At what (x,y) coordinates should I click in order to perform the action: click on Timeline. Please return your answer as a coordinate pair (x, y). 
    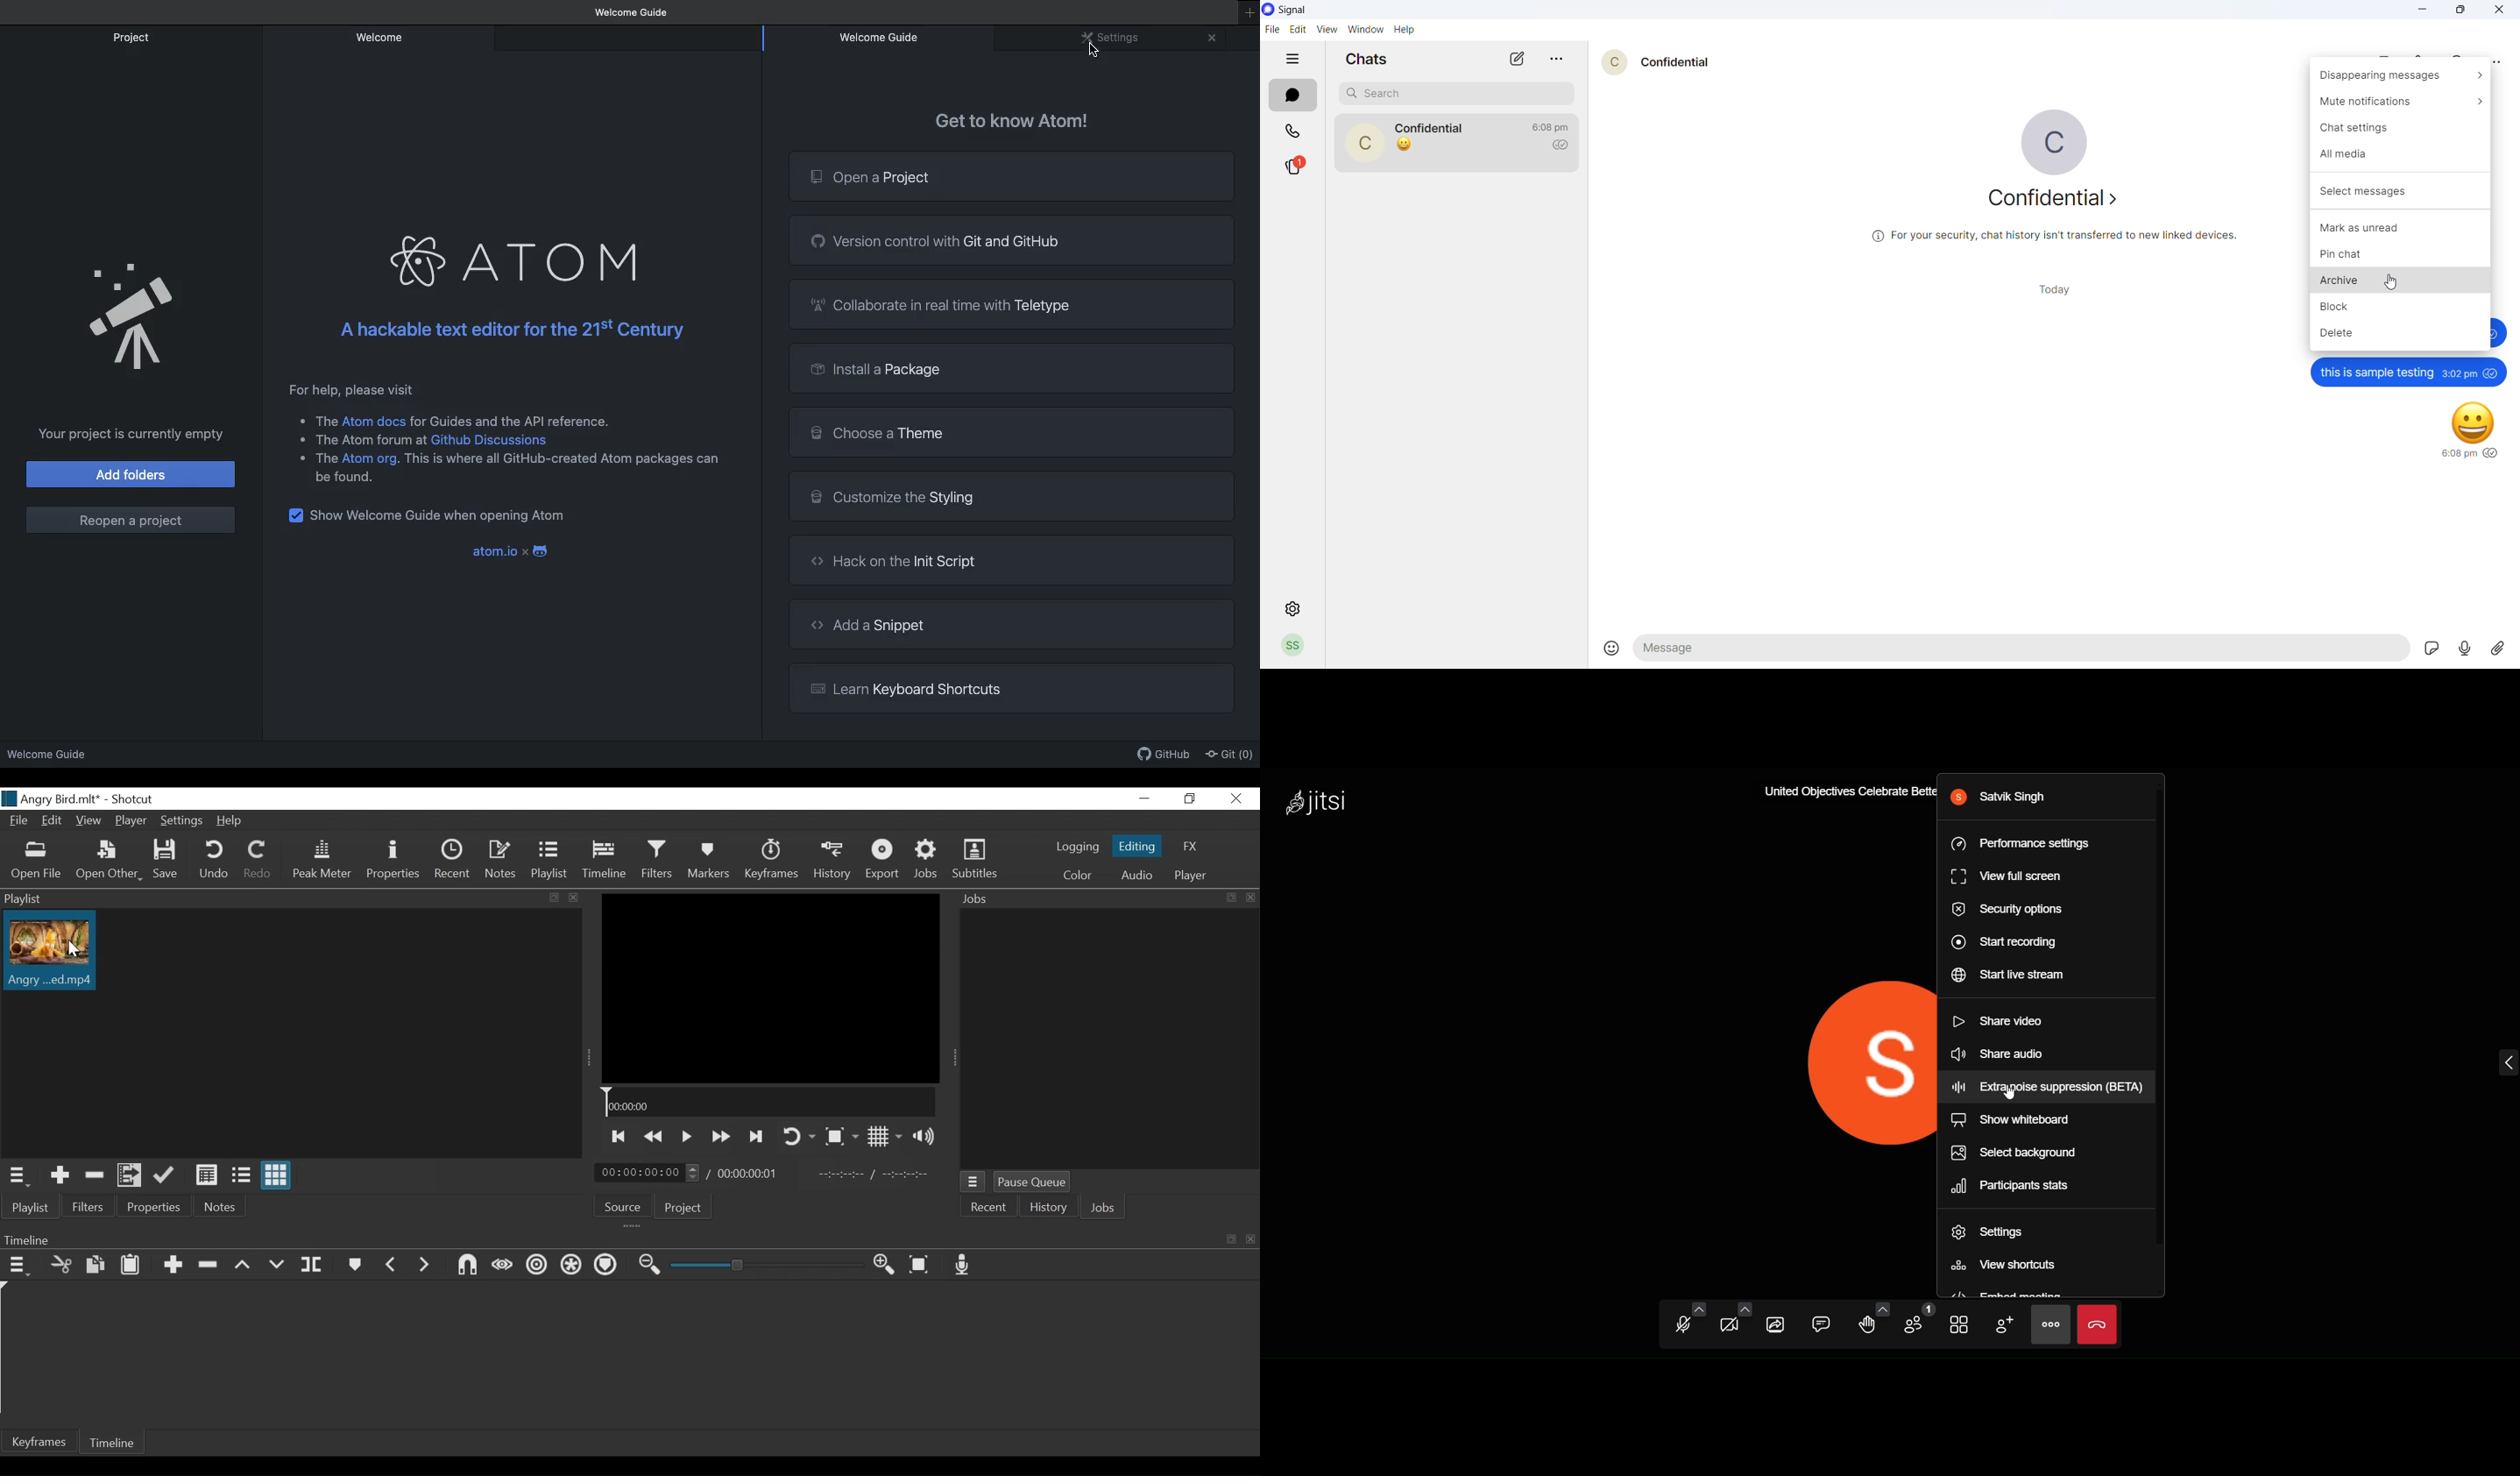
    Looking at the image, I should click on (112, 1443).